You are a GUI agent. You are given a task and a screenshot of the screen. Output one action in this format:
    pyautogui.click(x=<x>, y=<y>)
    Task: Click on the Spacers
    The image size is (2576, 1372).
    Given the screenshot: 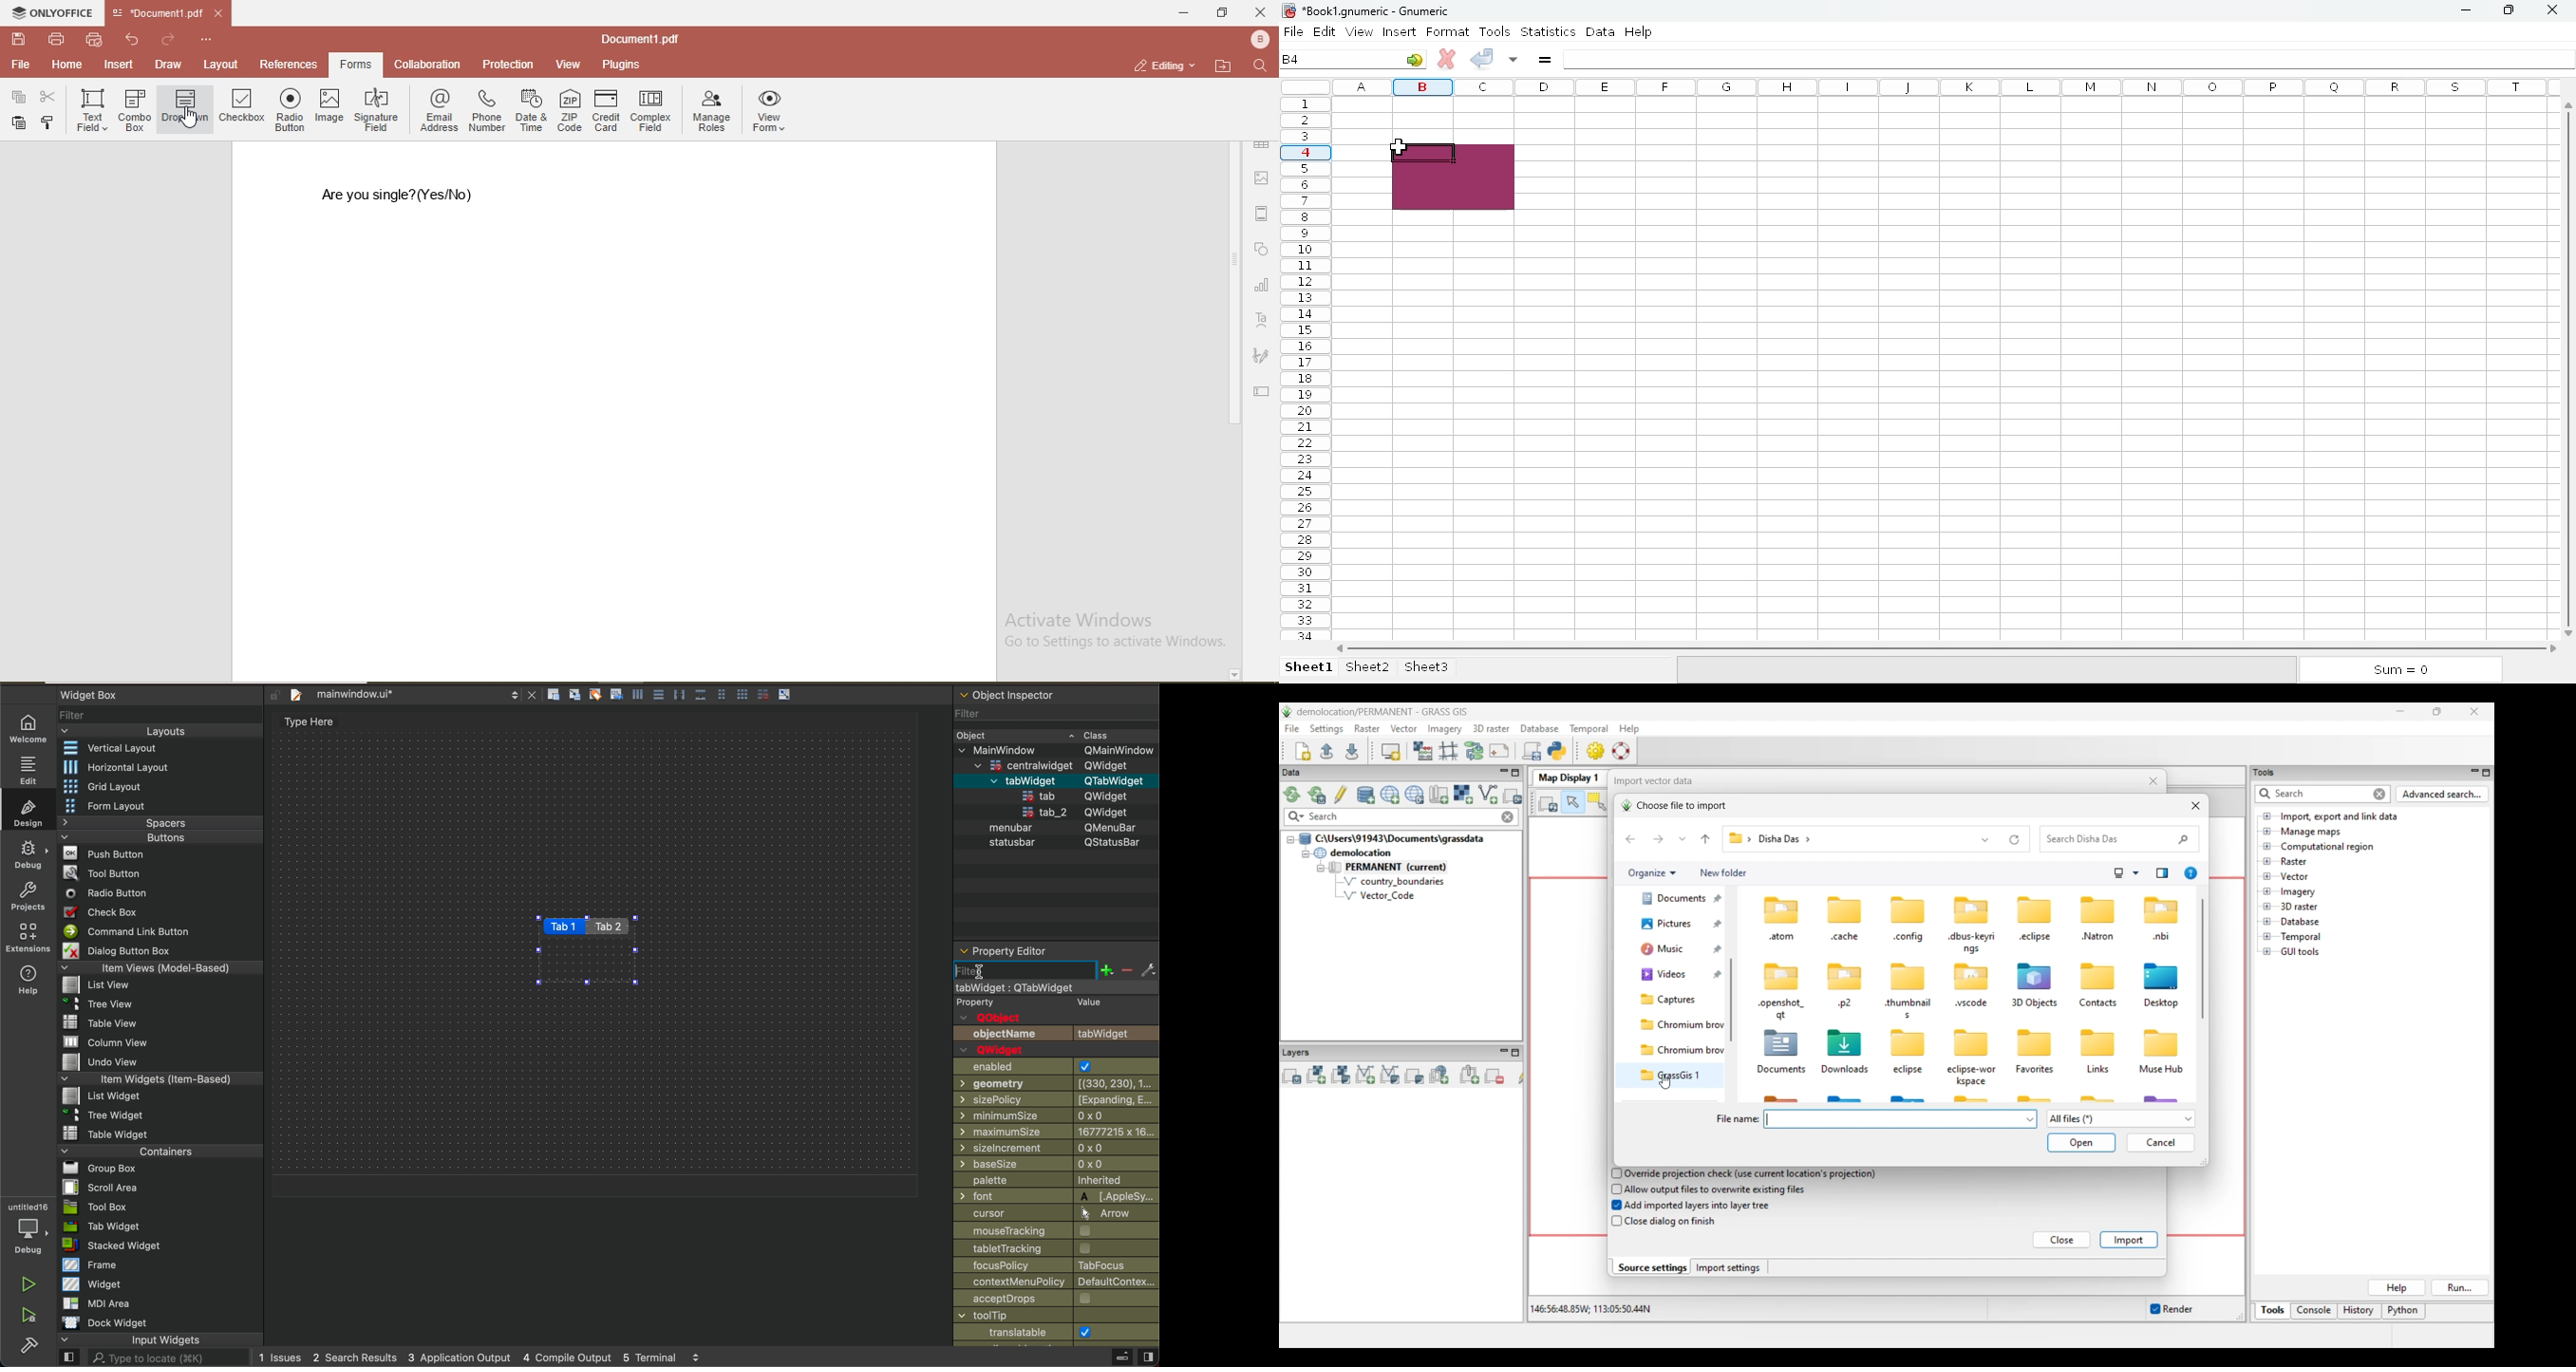 What is the action you would take?
    pyautogui.click(x=161, y=824)
    